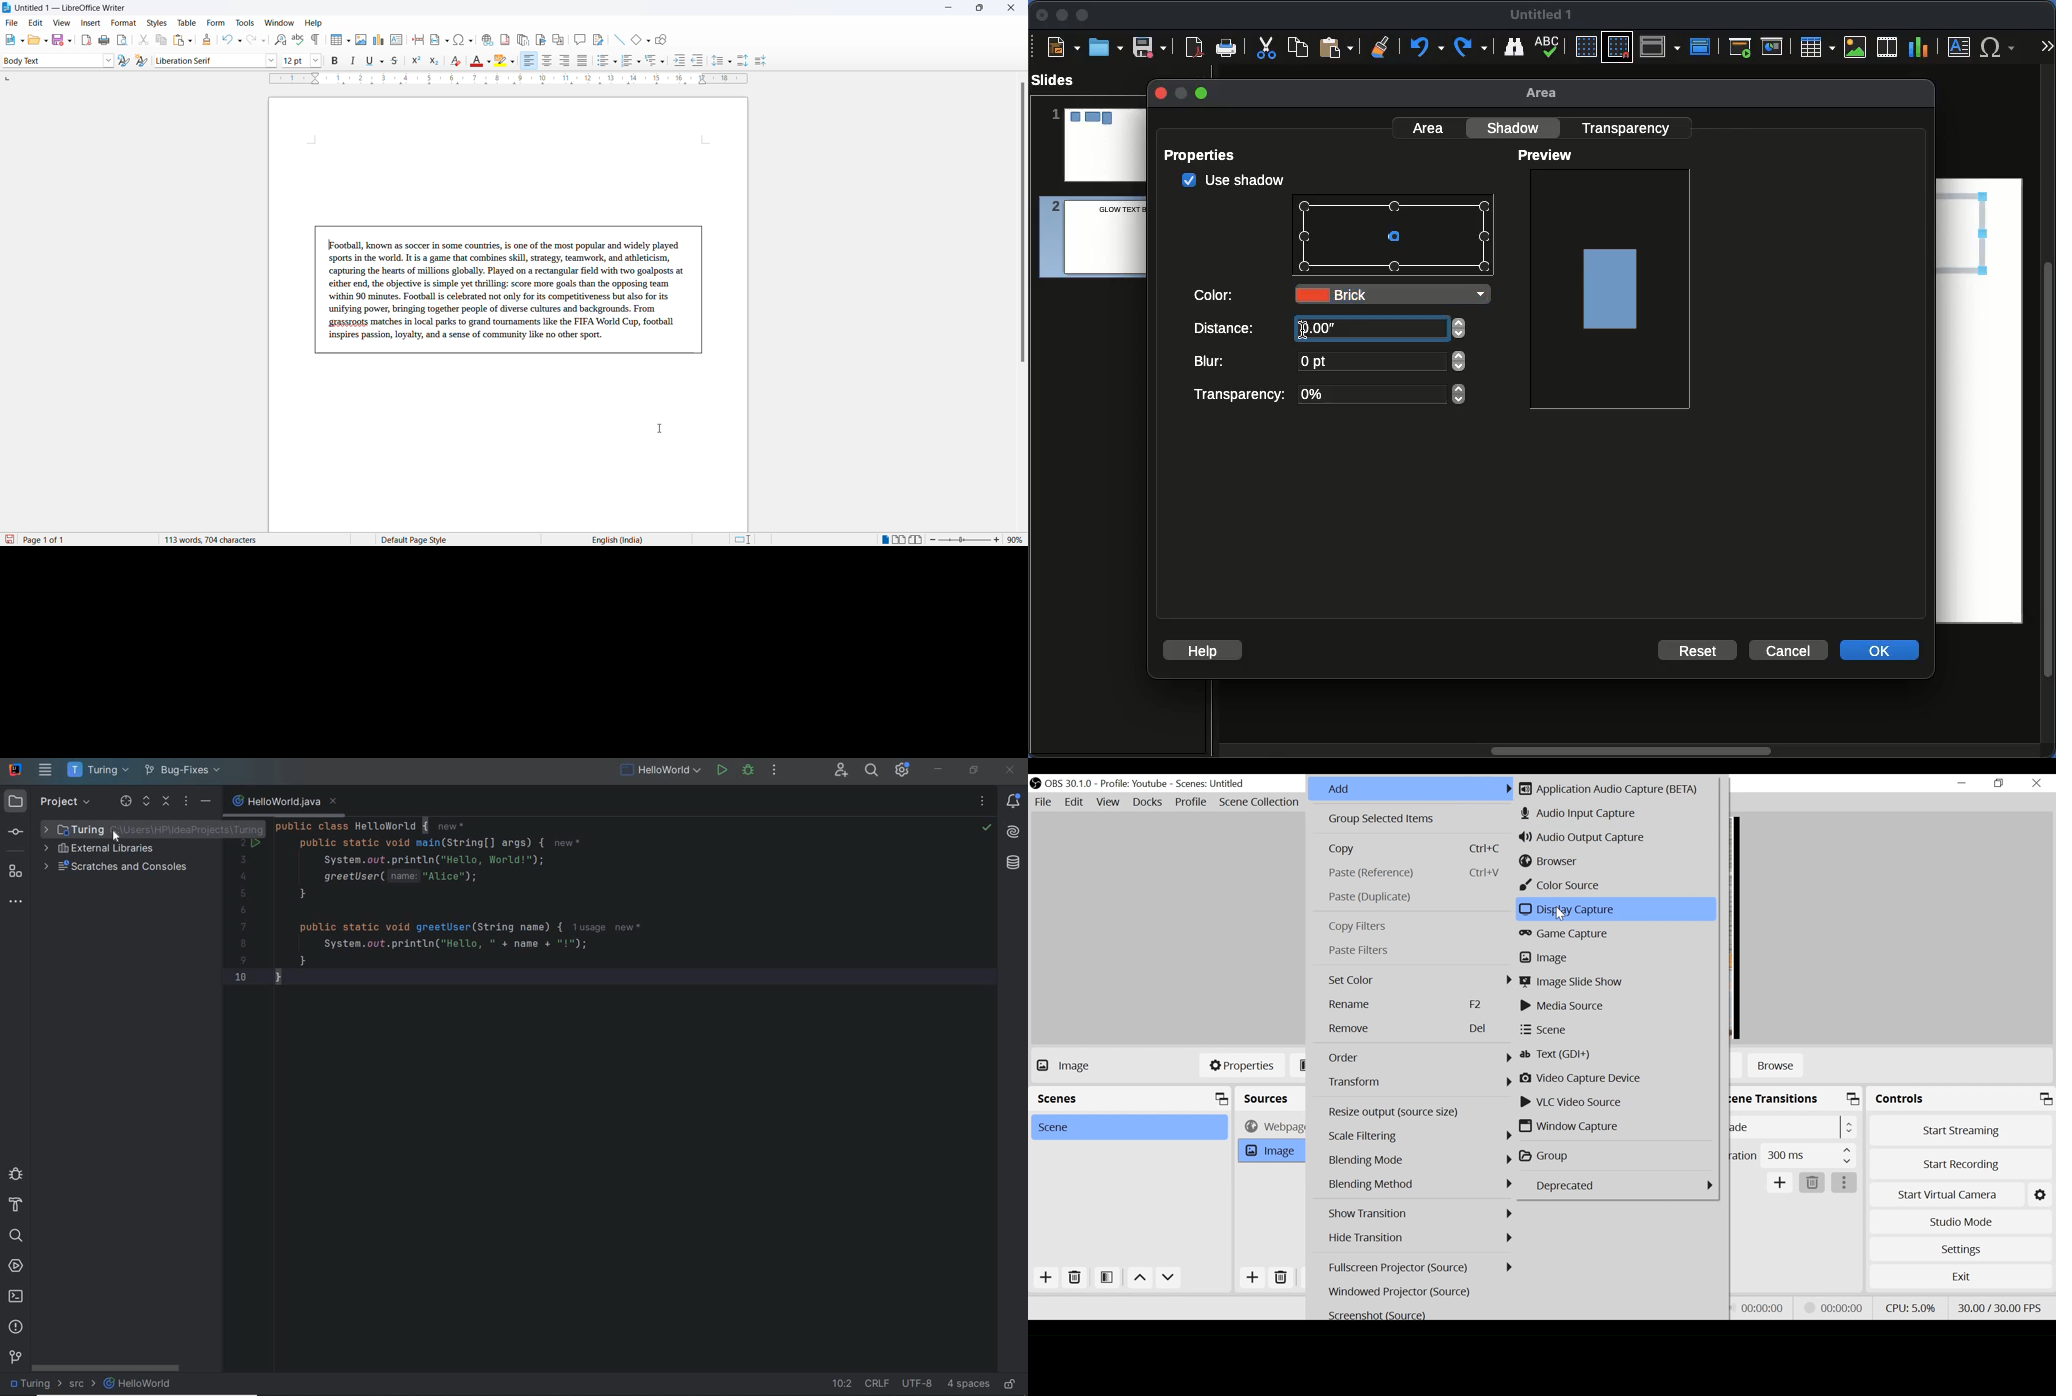 The height and width of the screenshot is (1400, 2072). Describe the element at coordinates (1960, 1223) in the screenshot. I see `Studio Mode` at that location.